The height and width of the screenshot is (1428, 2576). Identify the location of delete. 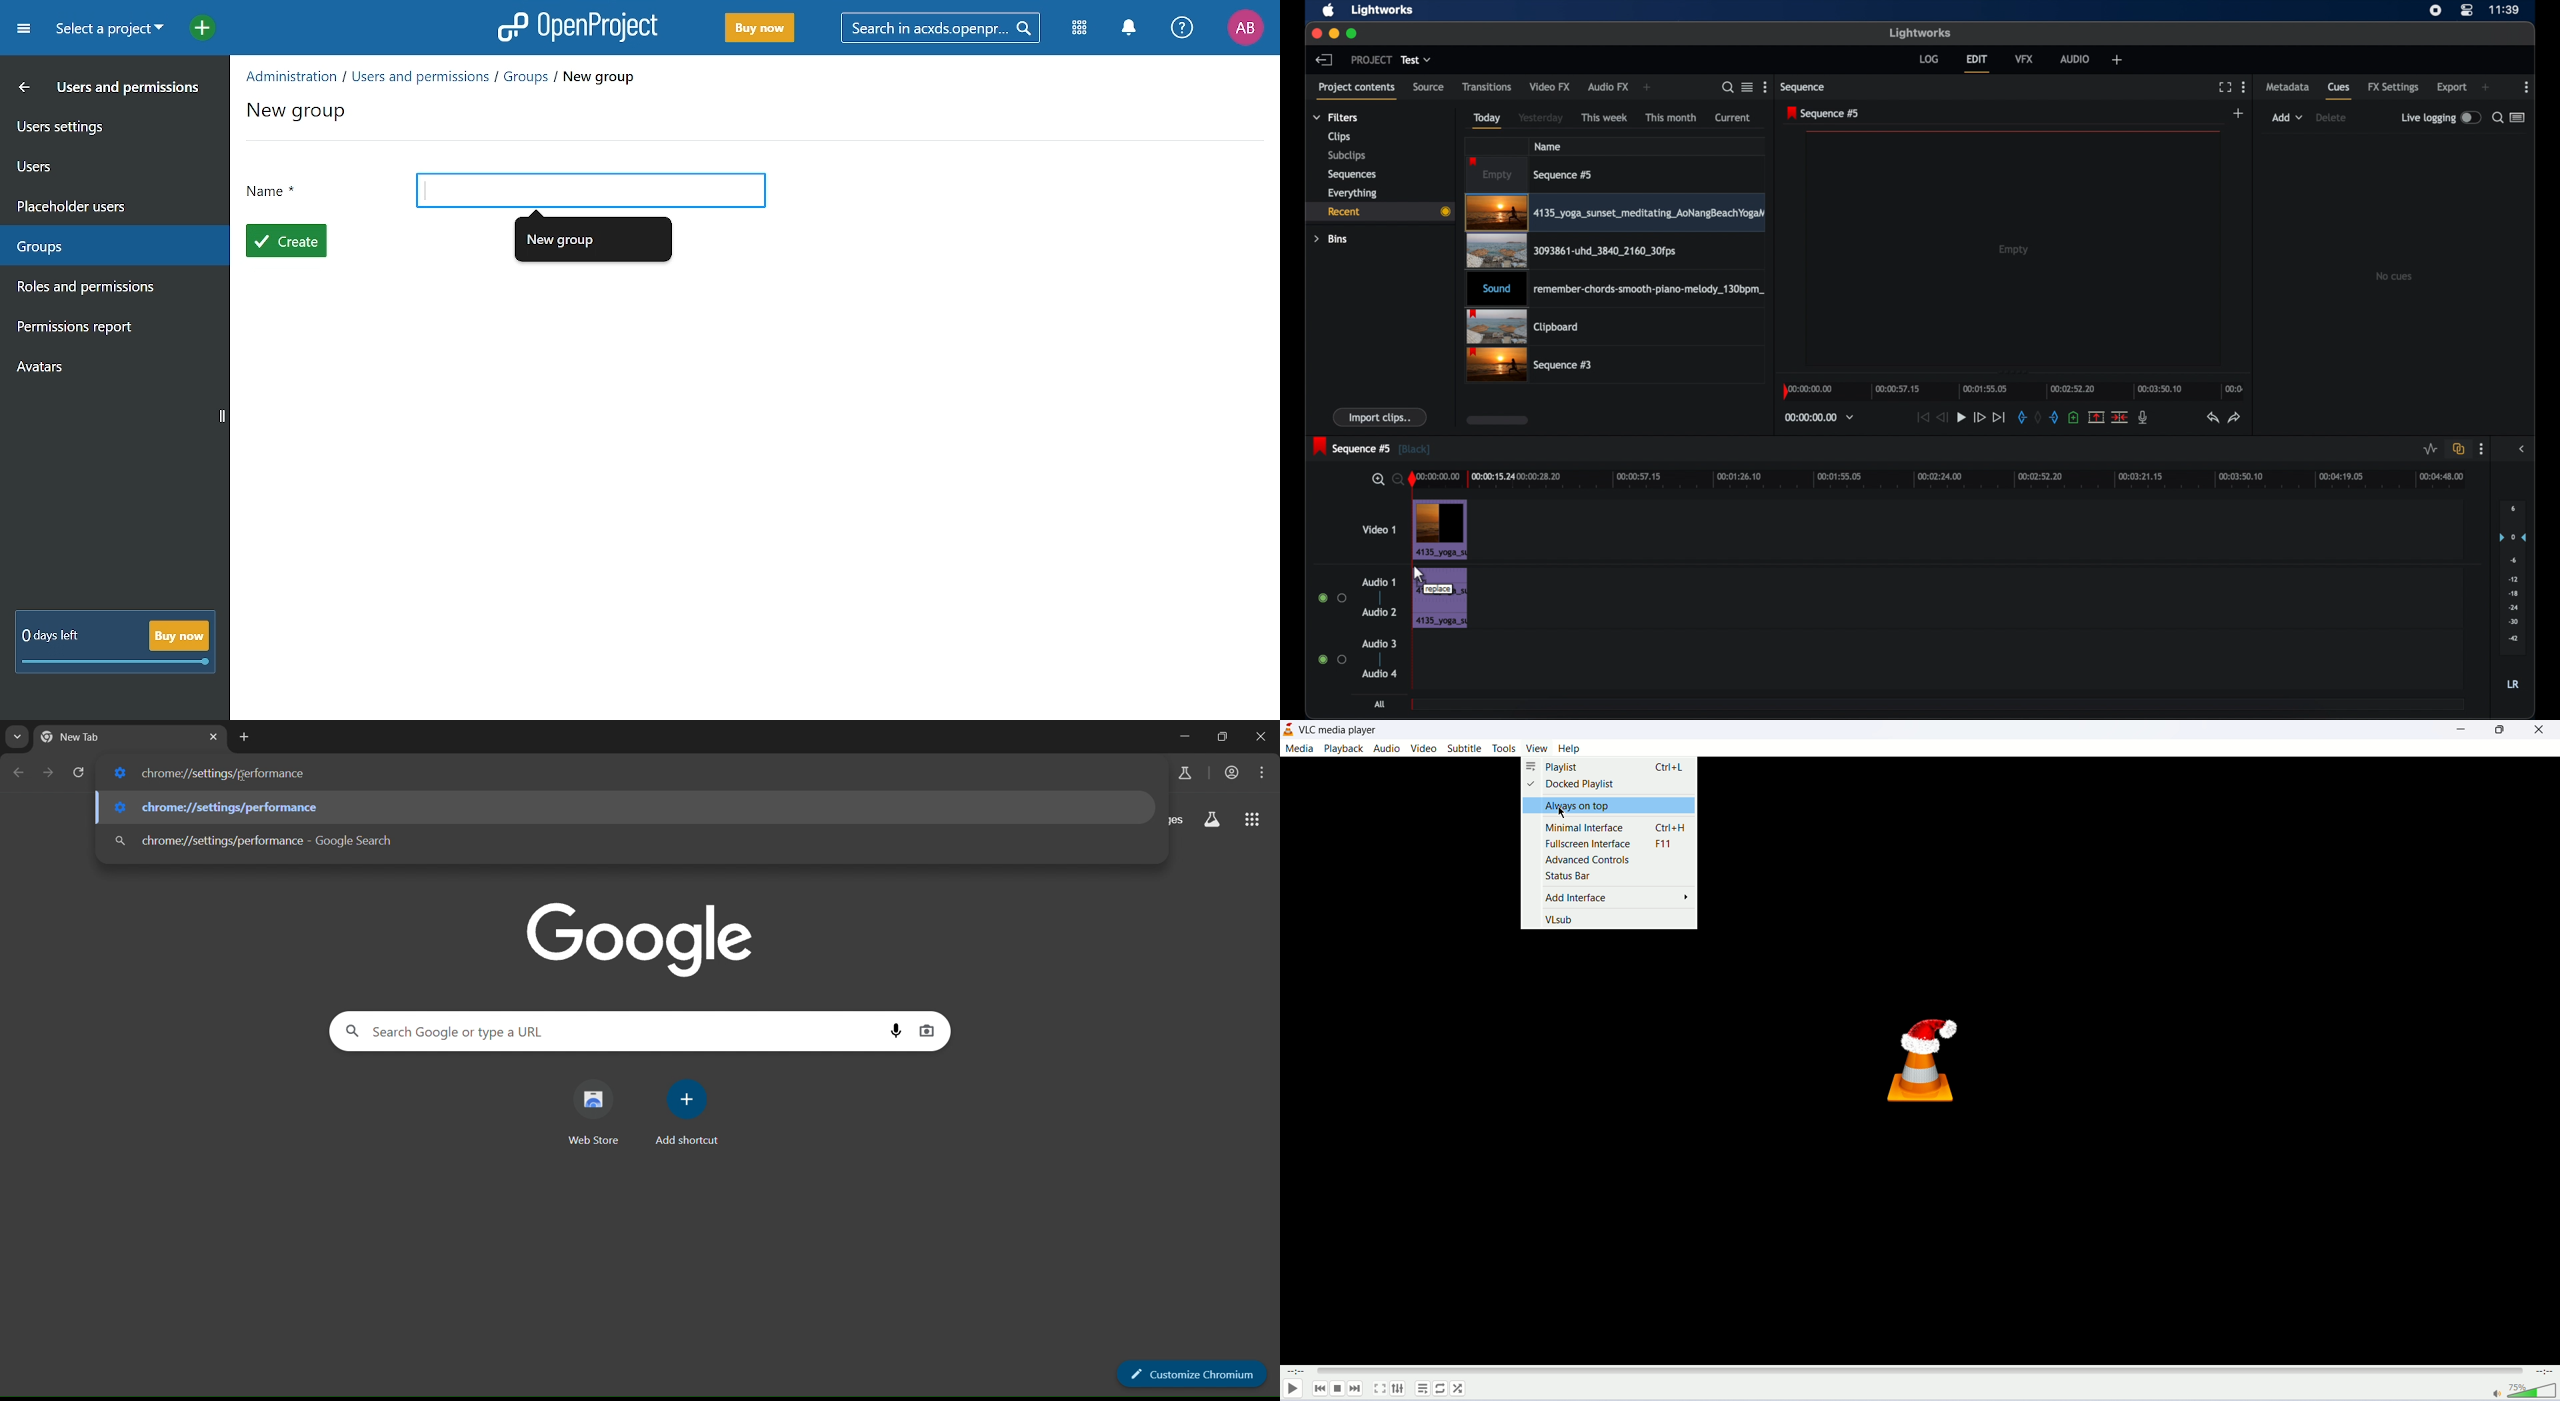
(2331, 117).